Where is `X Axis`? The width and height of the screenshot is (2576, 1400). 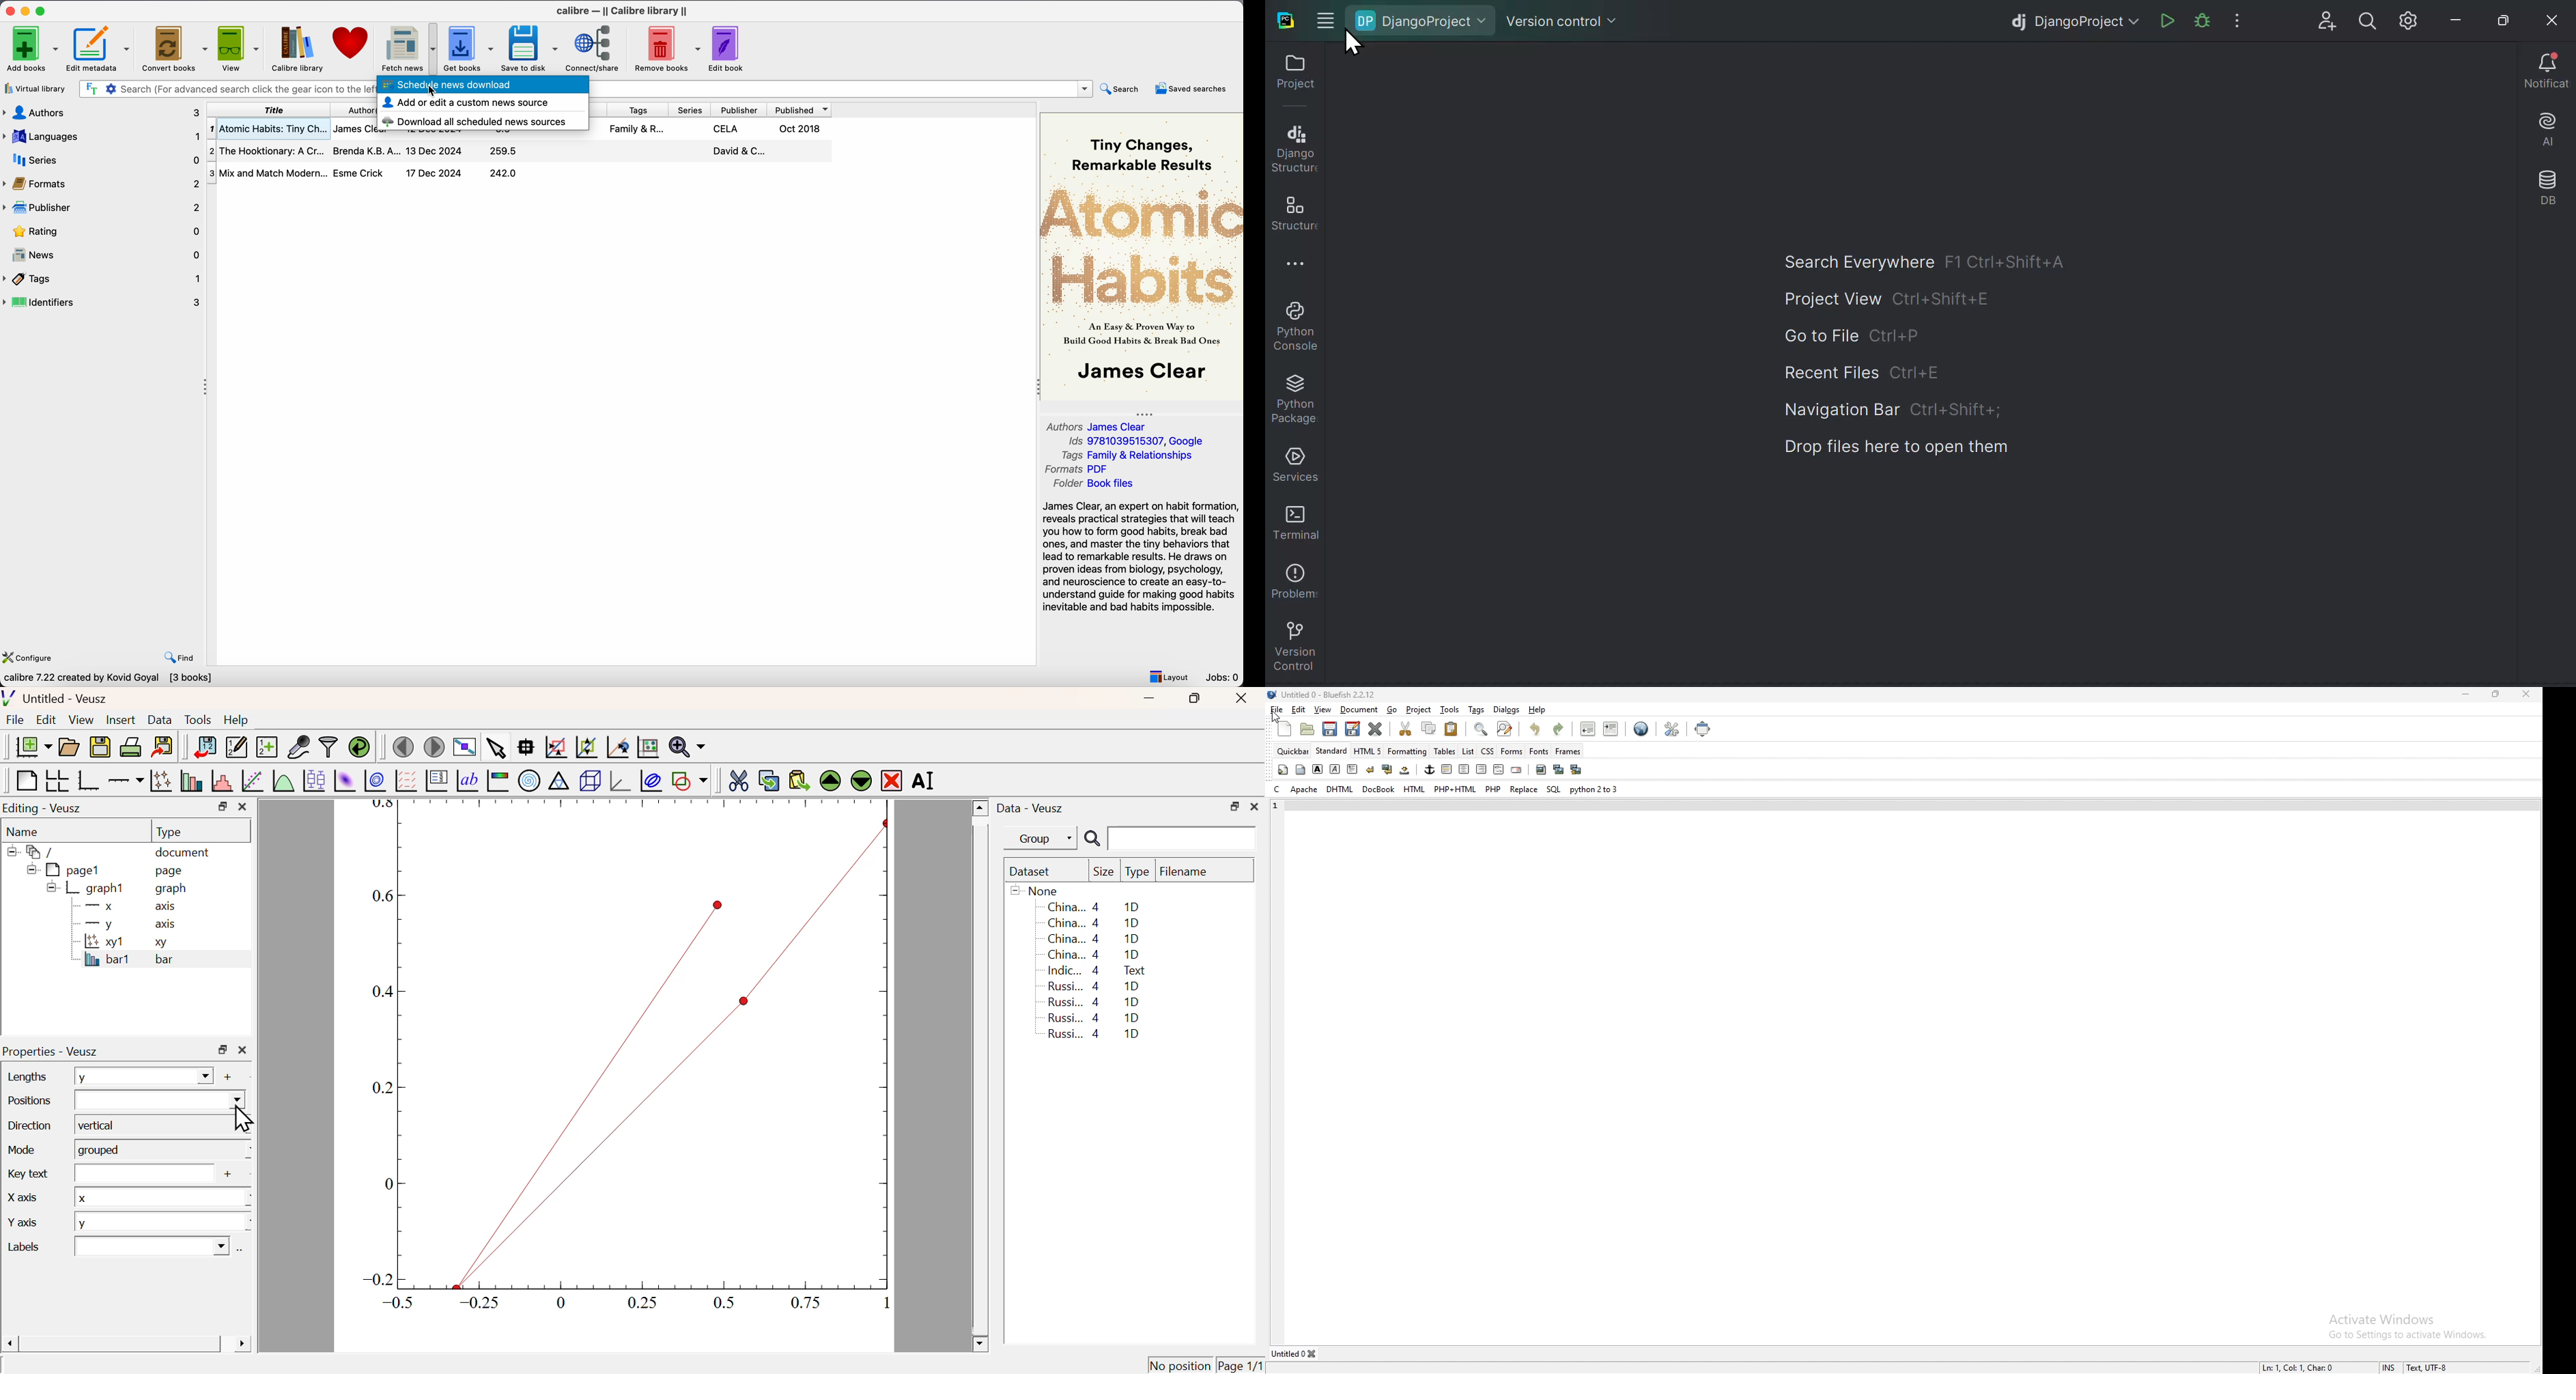 X Axis is located at coordinates (33, 1201).